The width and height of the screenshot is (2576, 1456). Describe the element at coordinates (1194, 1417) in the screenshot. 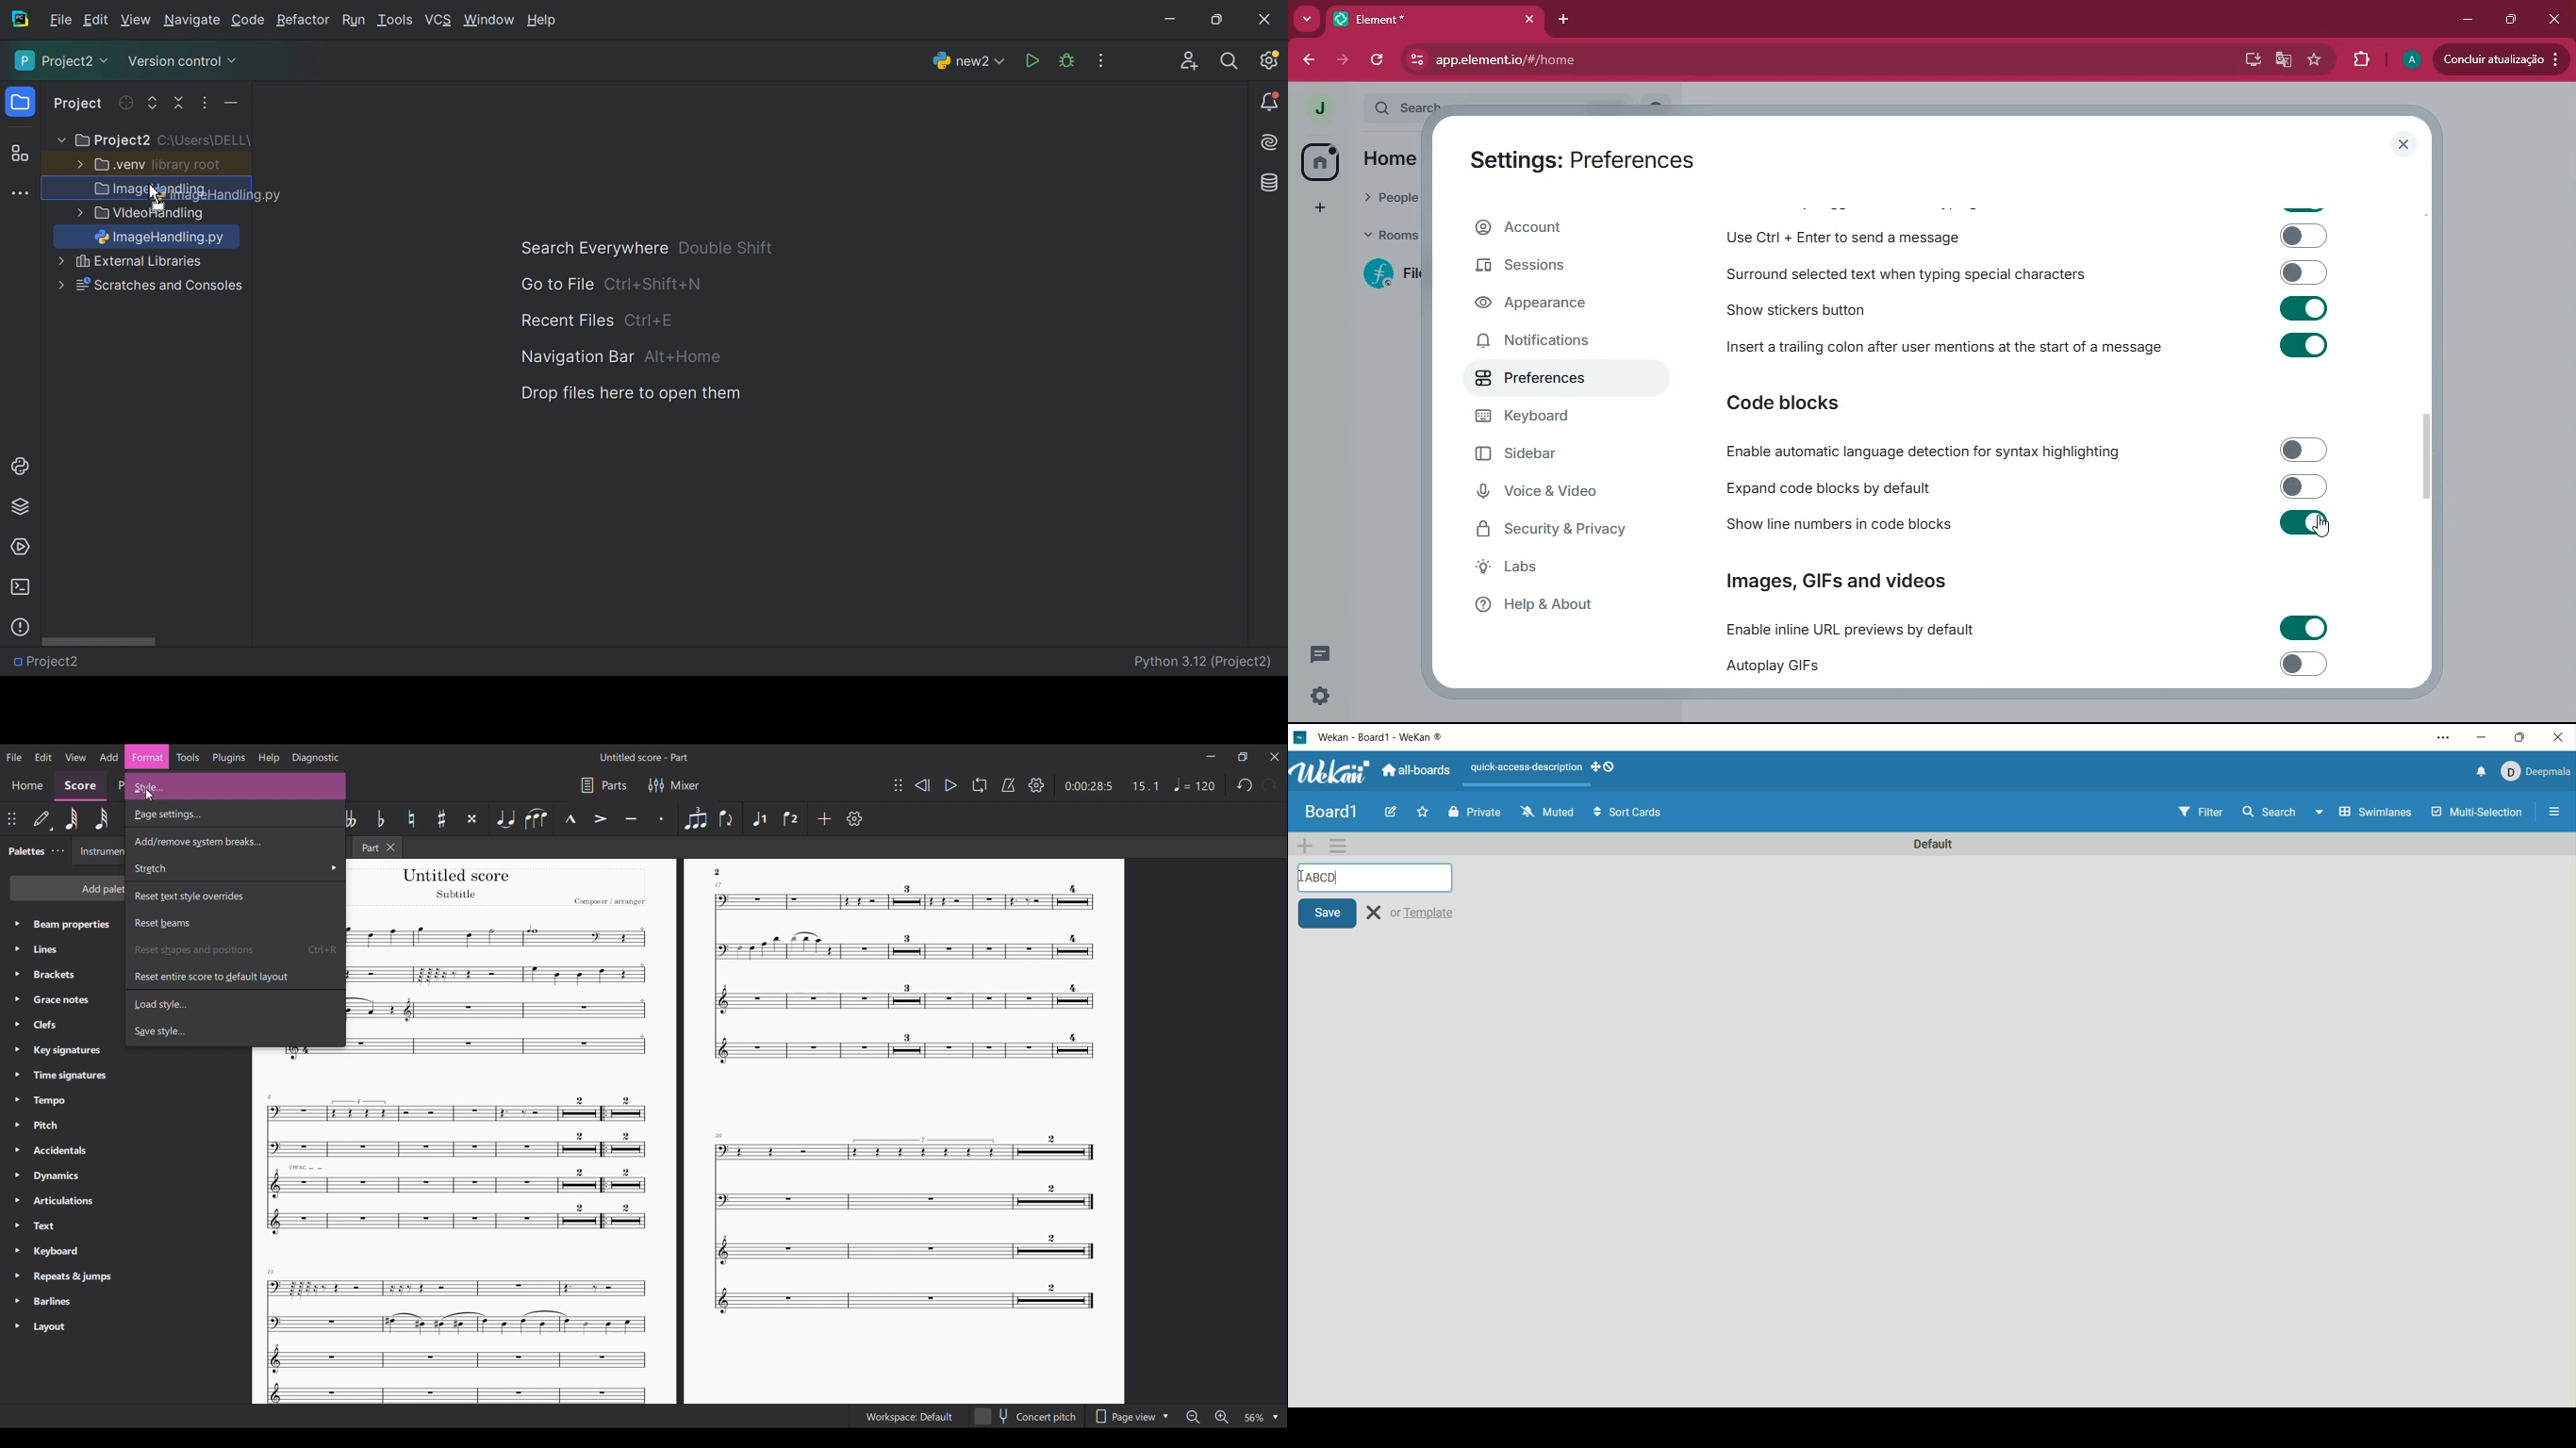

I see `Zoom out` at that location.